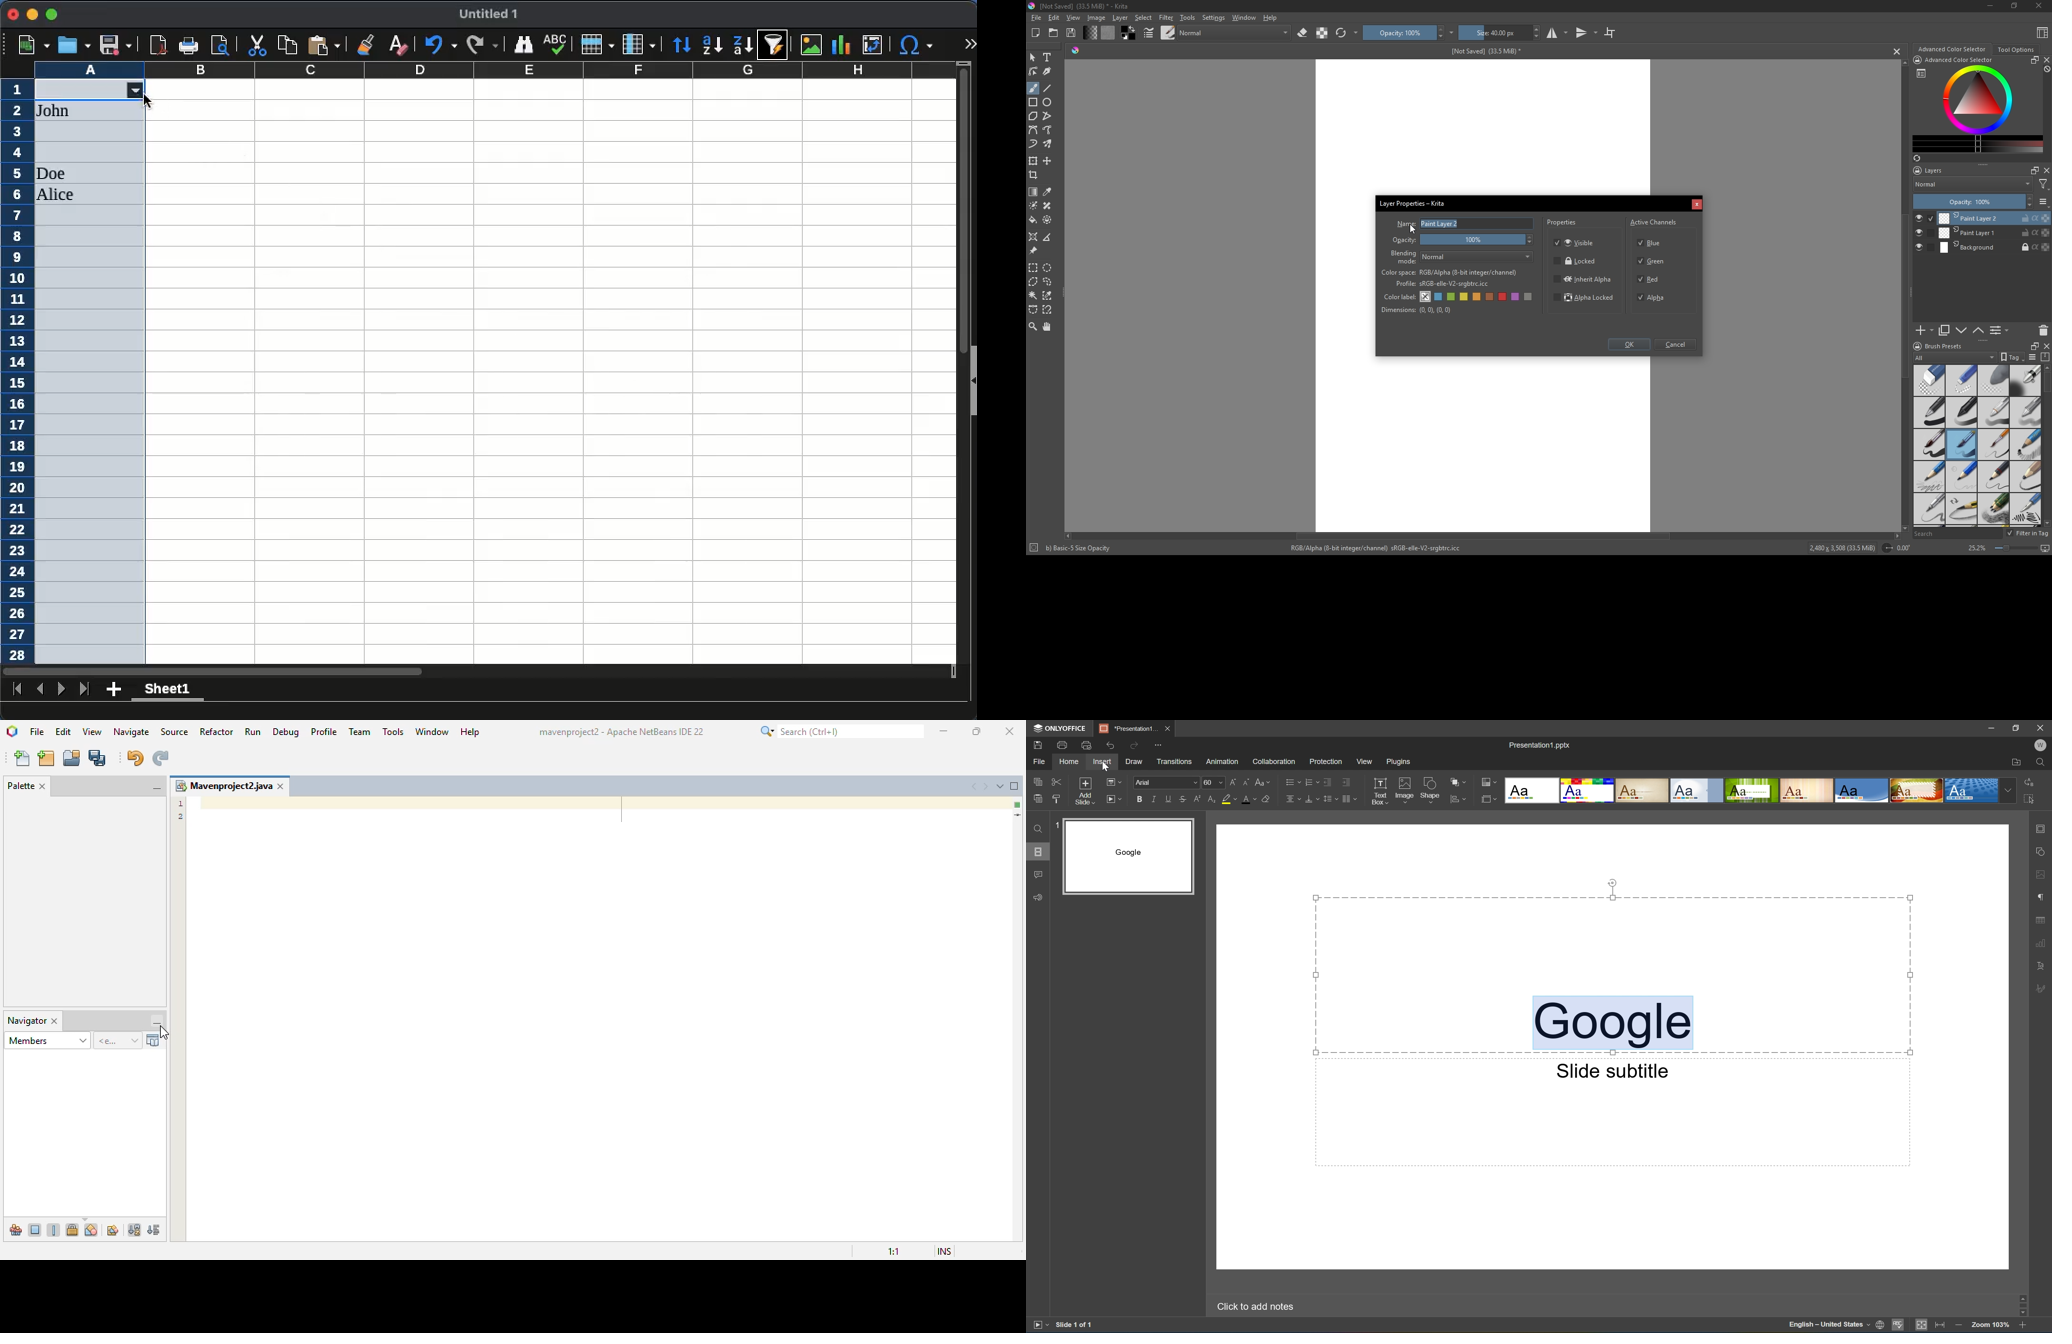  What do you see at coordinates (1405, 224) in the screenshot?
I see `Name:` at bounding box center [1405, 224].